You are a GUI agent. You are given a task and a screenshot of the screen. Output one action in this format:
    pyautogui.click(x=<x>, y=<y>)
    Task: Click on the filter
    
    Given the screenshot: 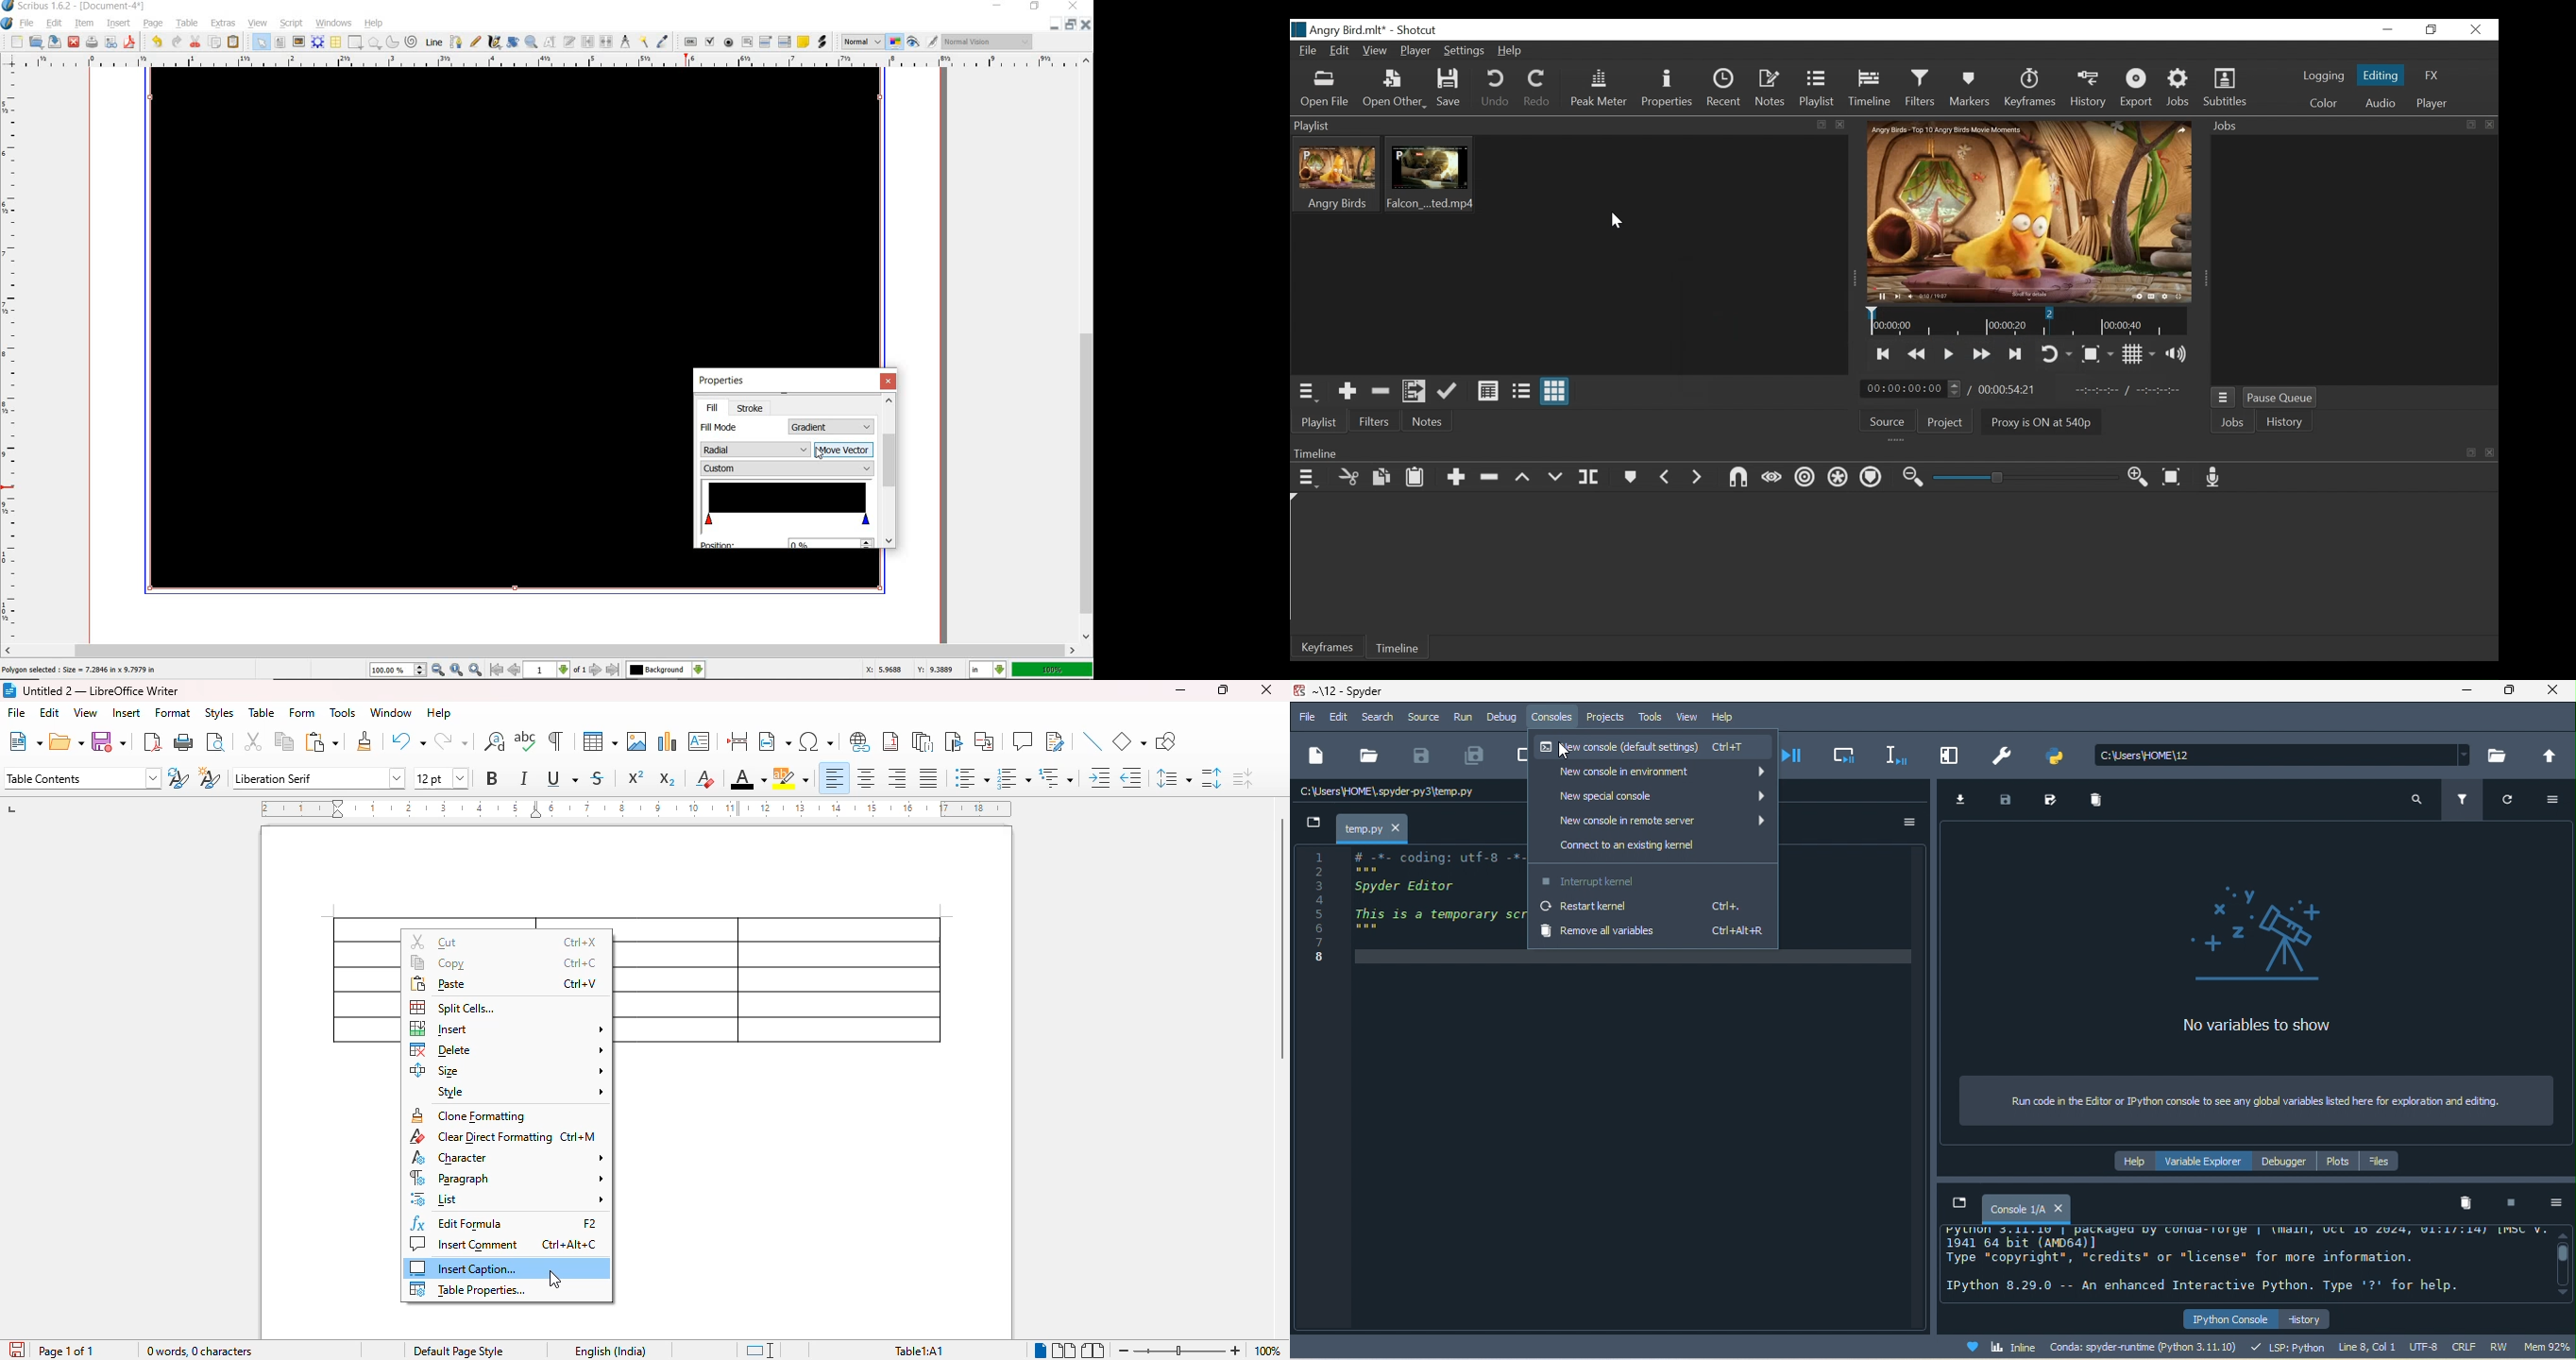 What is the action you would take?
    pyautogui.click(x=2461, y=799)
    